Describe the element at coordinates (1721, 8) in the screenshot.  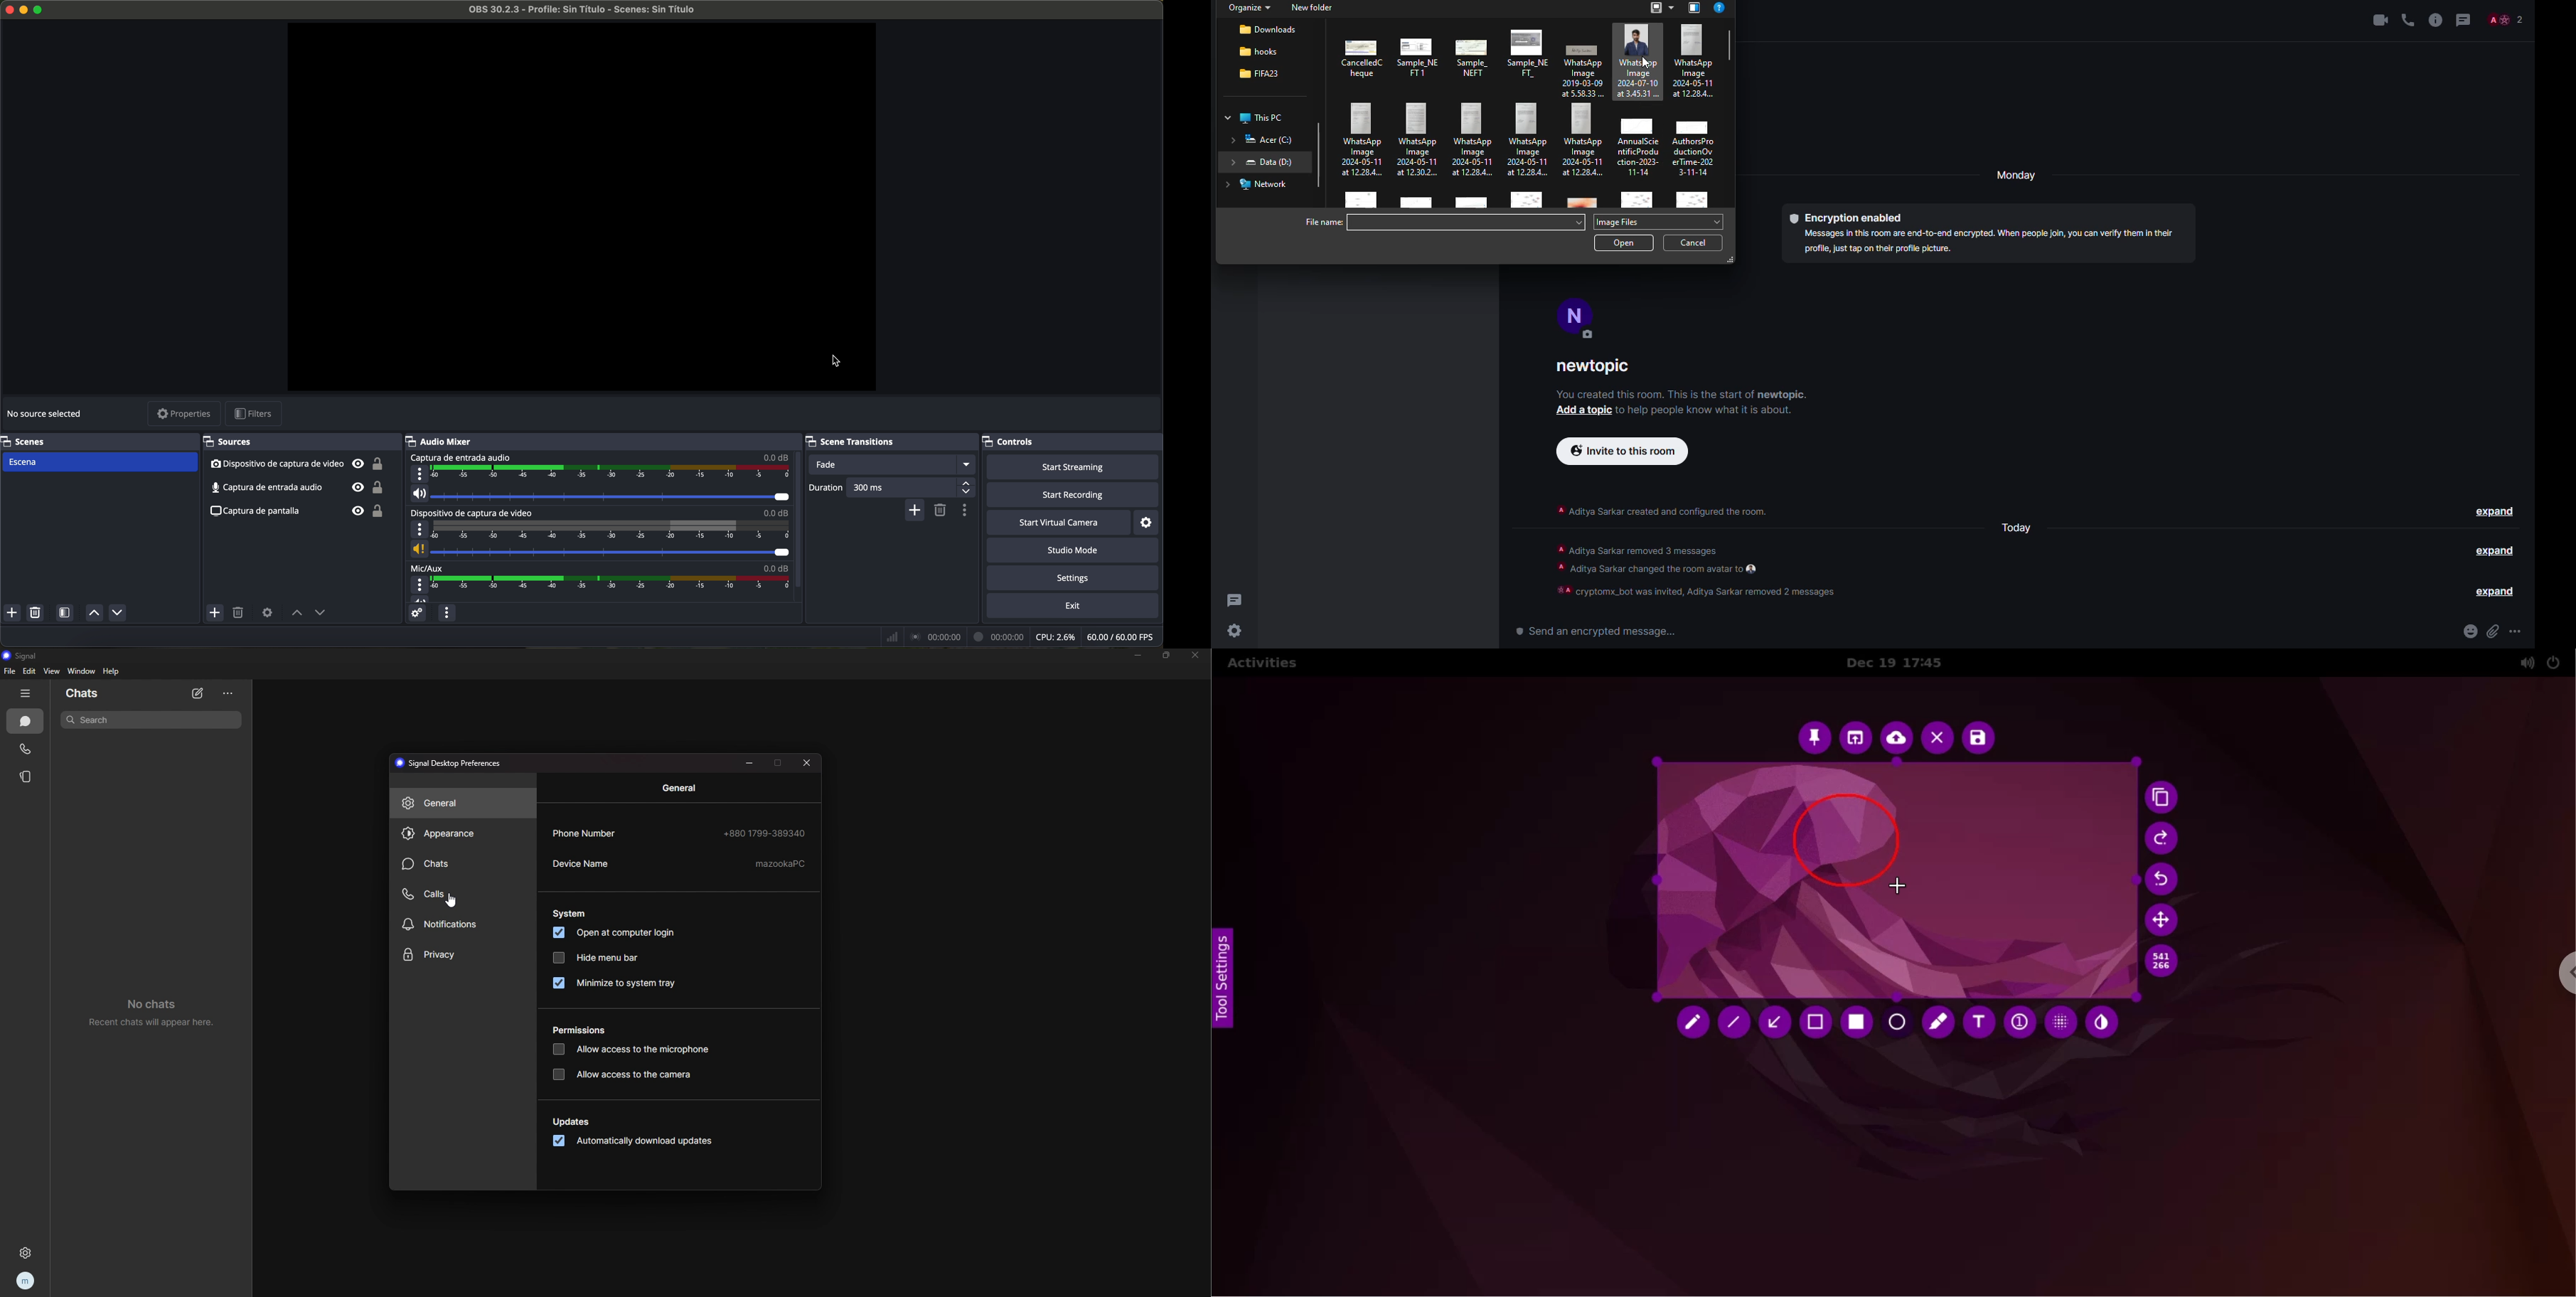
I see `info` at that location.